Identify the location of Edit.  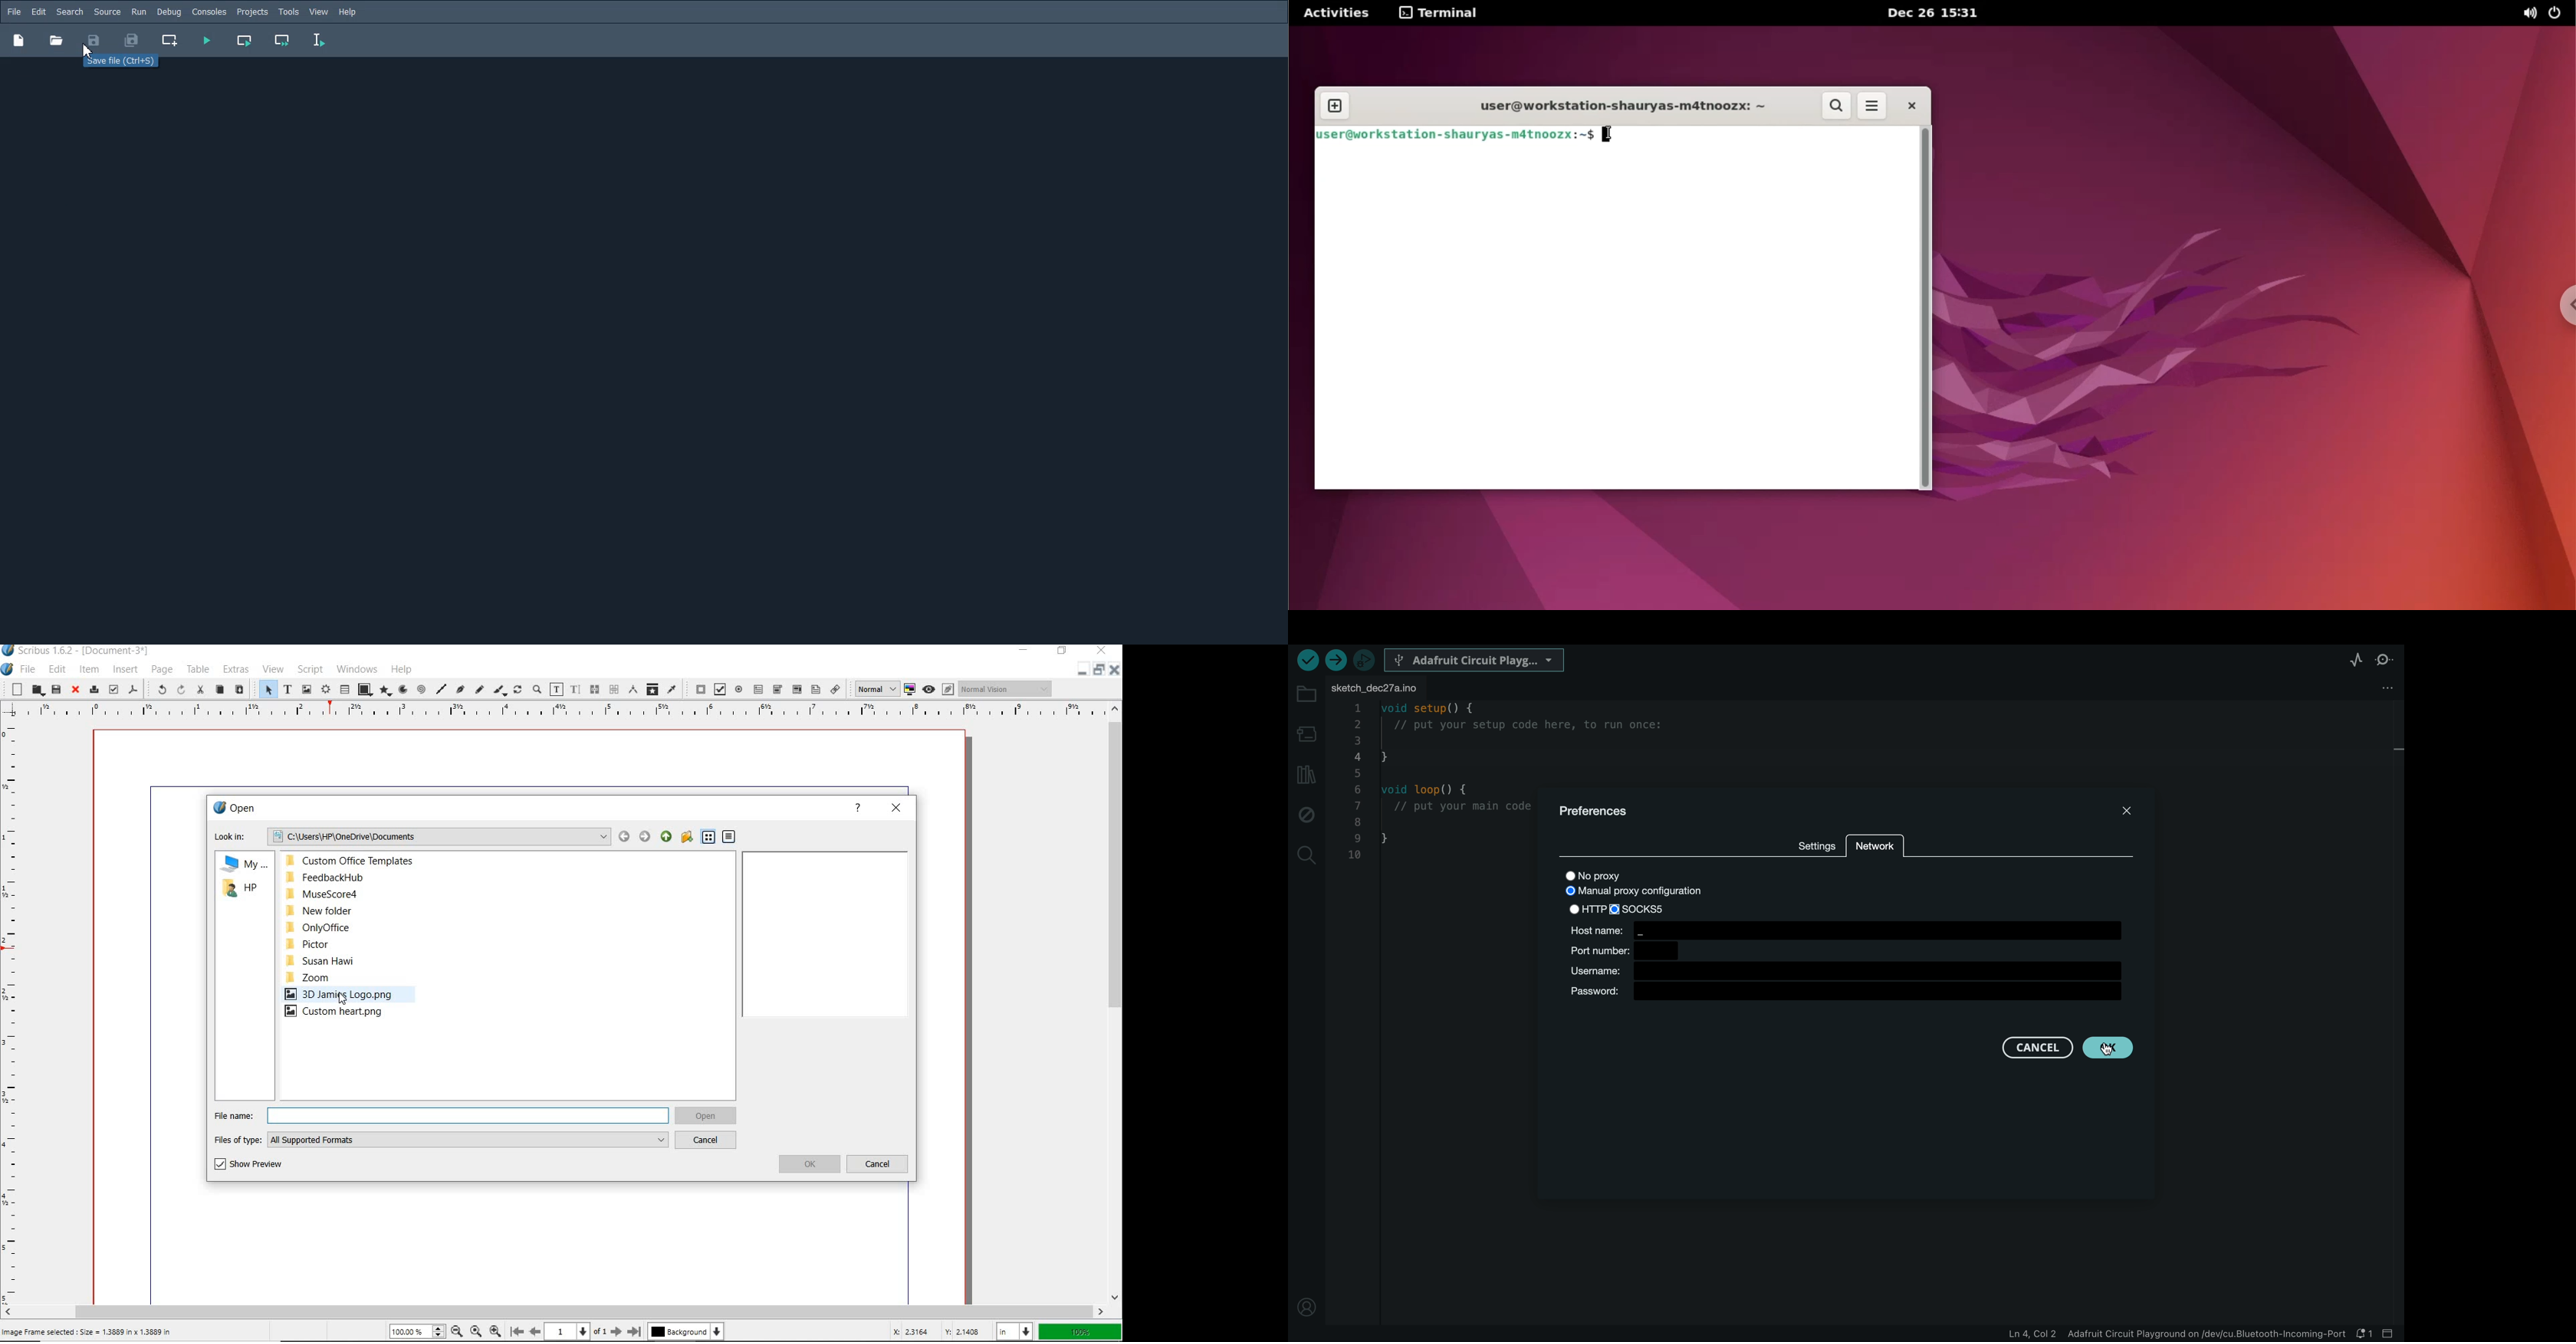
(38, 12).